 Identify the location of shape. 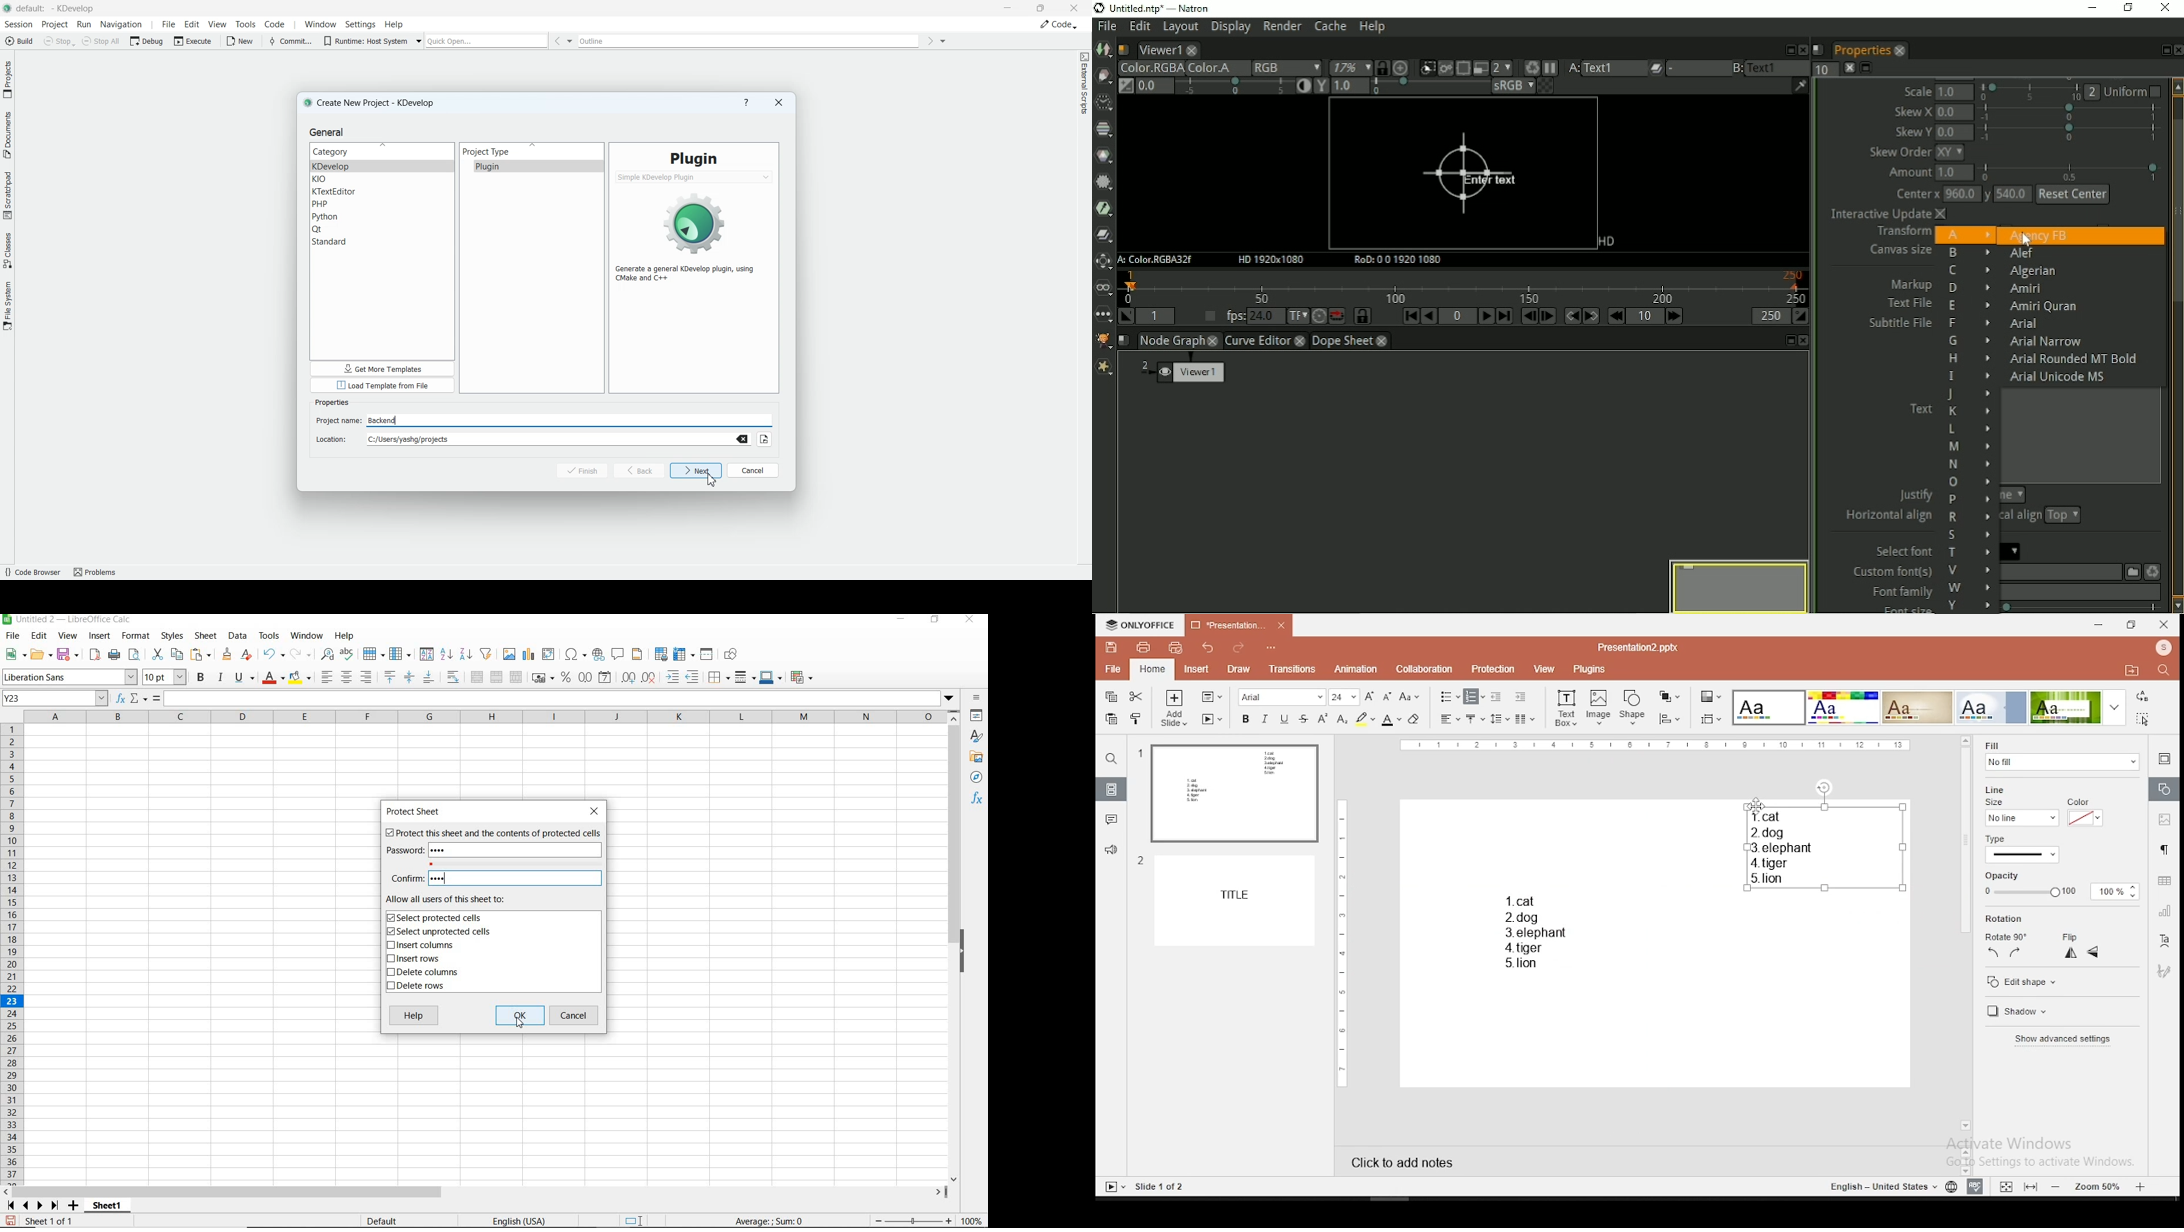
(1634, 709).